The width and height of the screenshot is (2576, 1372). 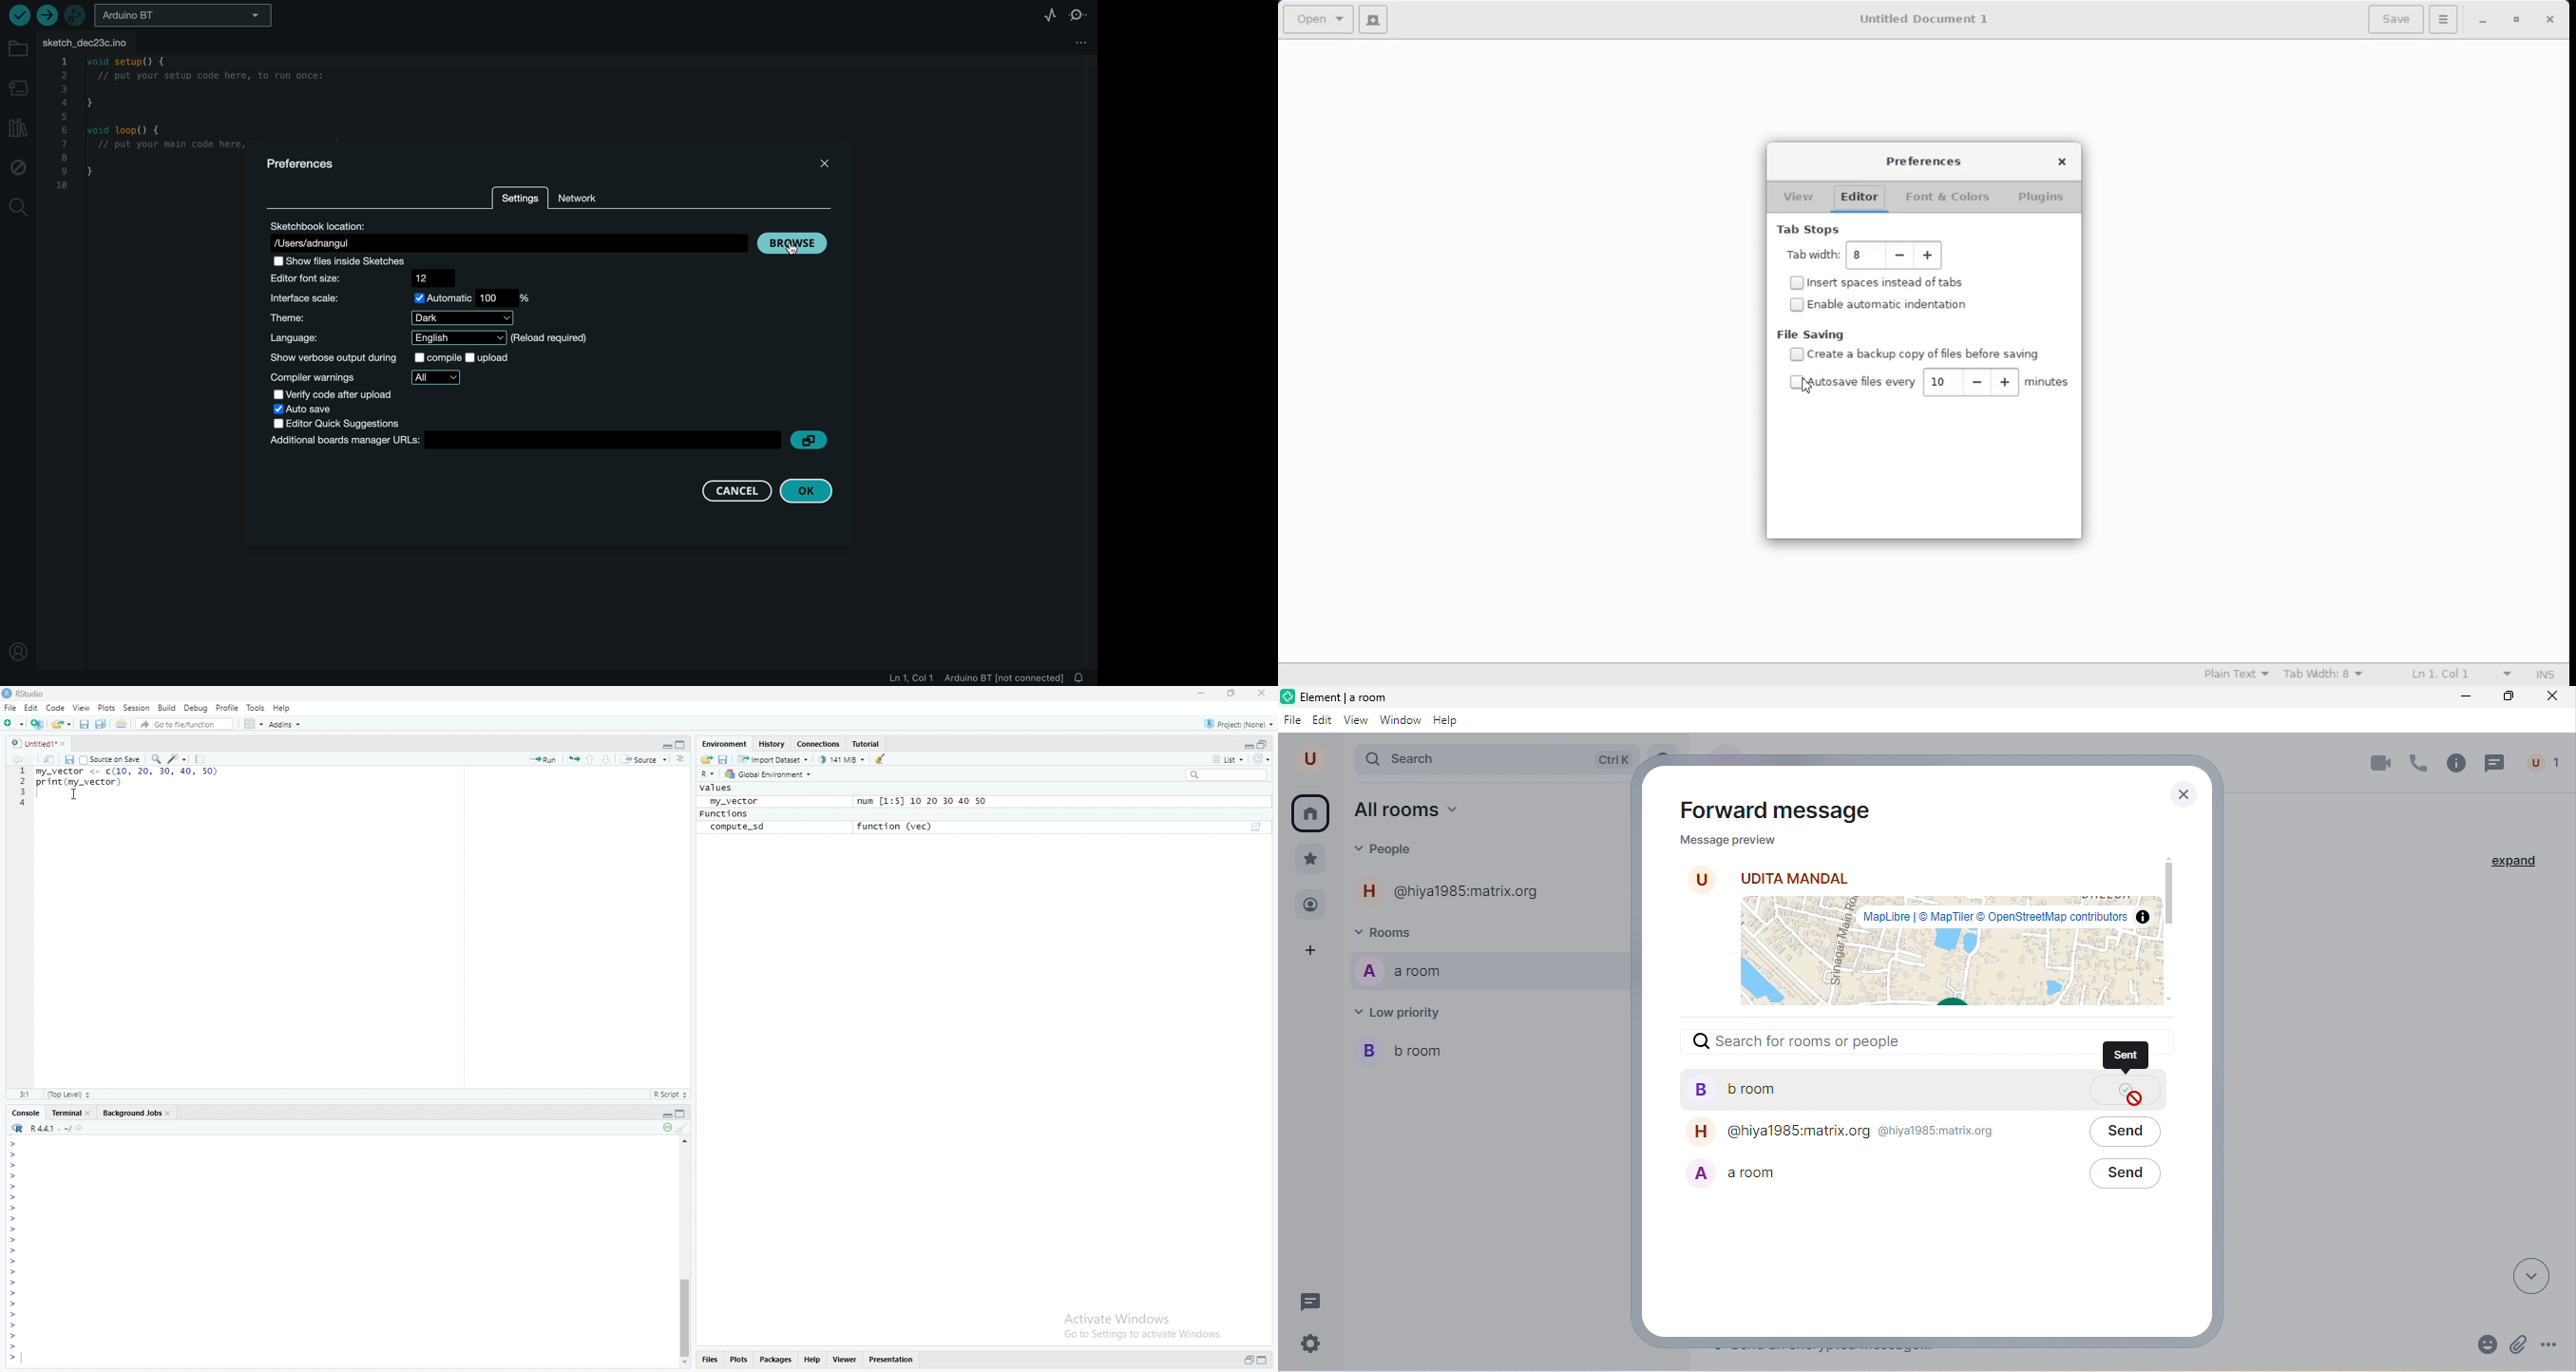 I want to click on Create a project, so click(x=36, y=723).